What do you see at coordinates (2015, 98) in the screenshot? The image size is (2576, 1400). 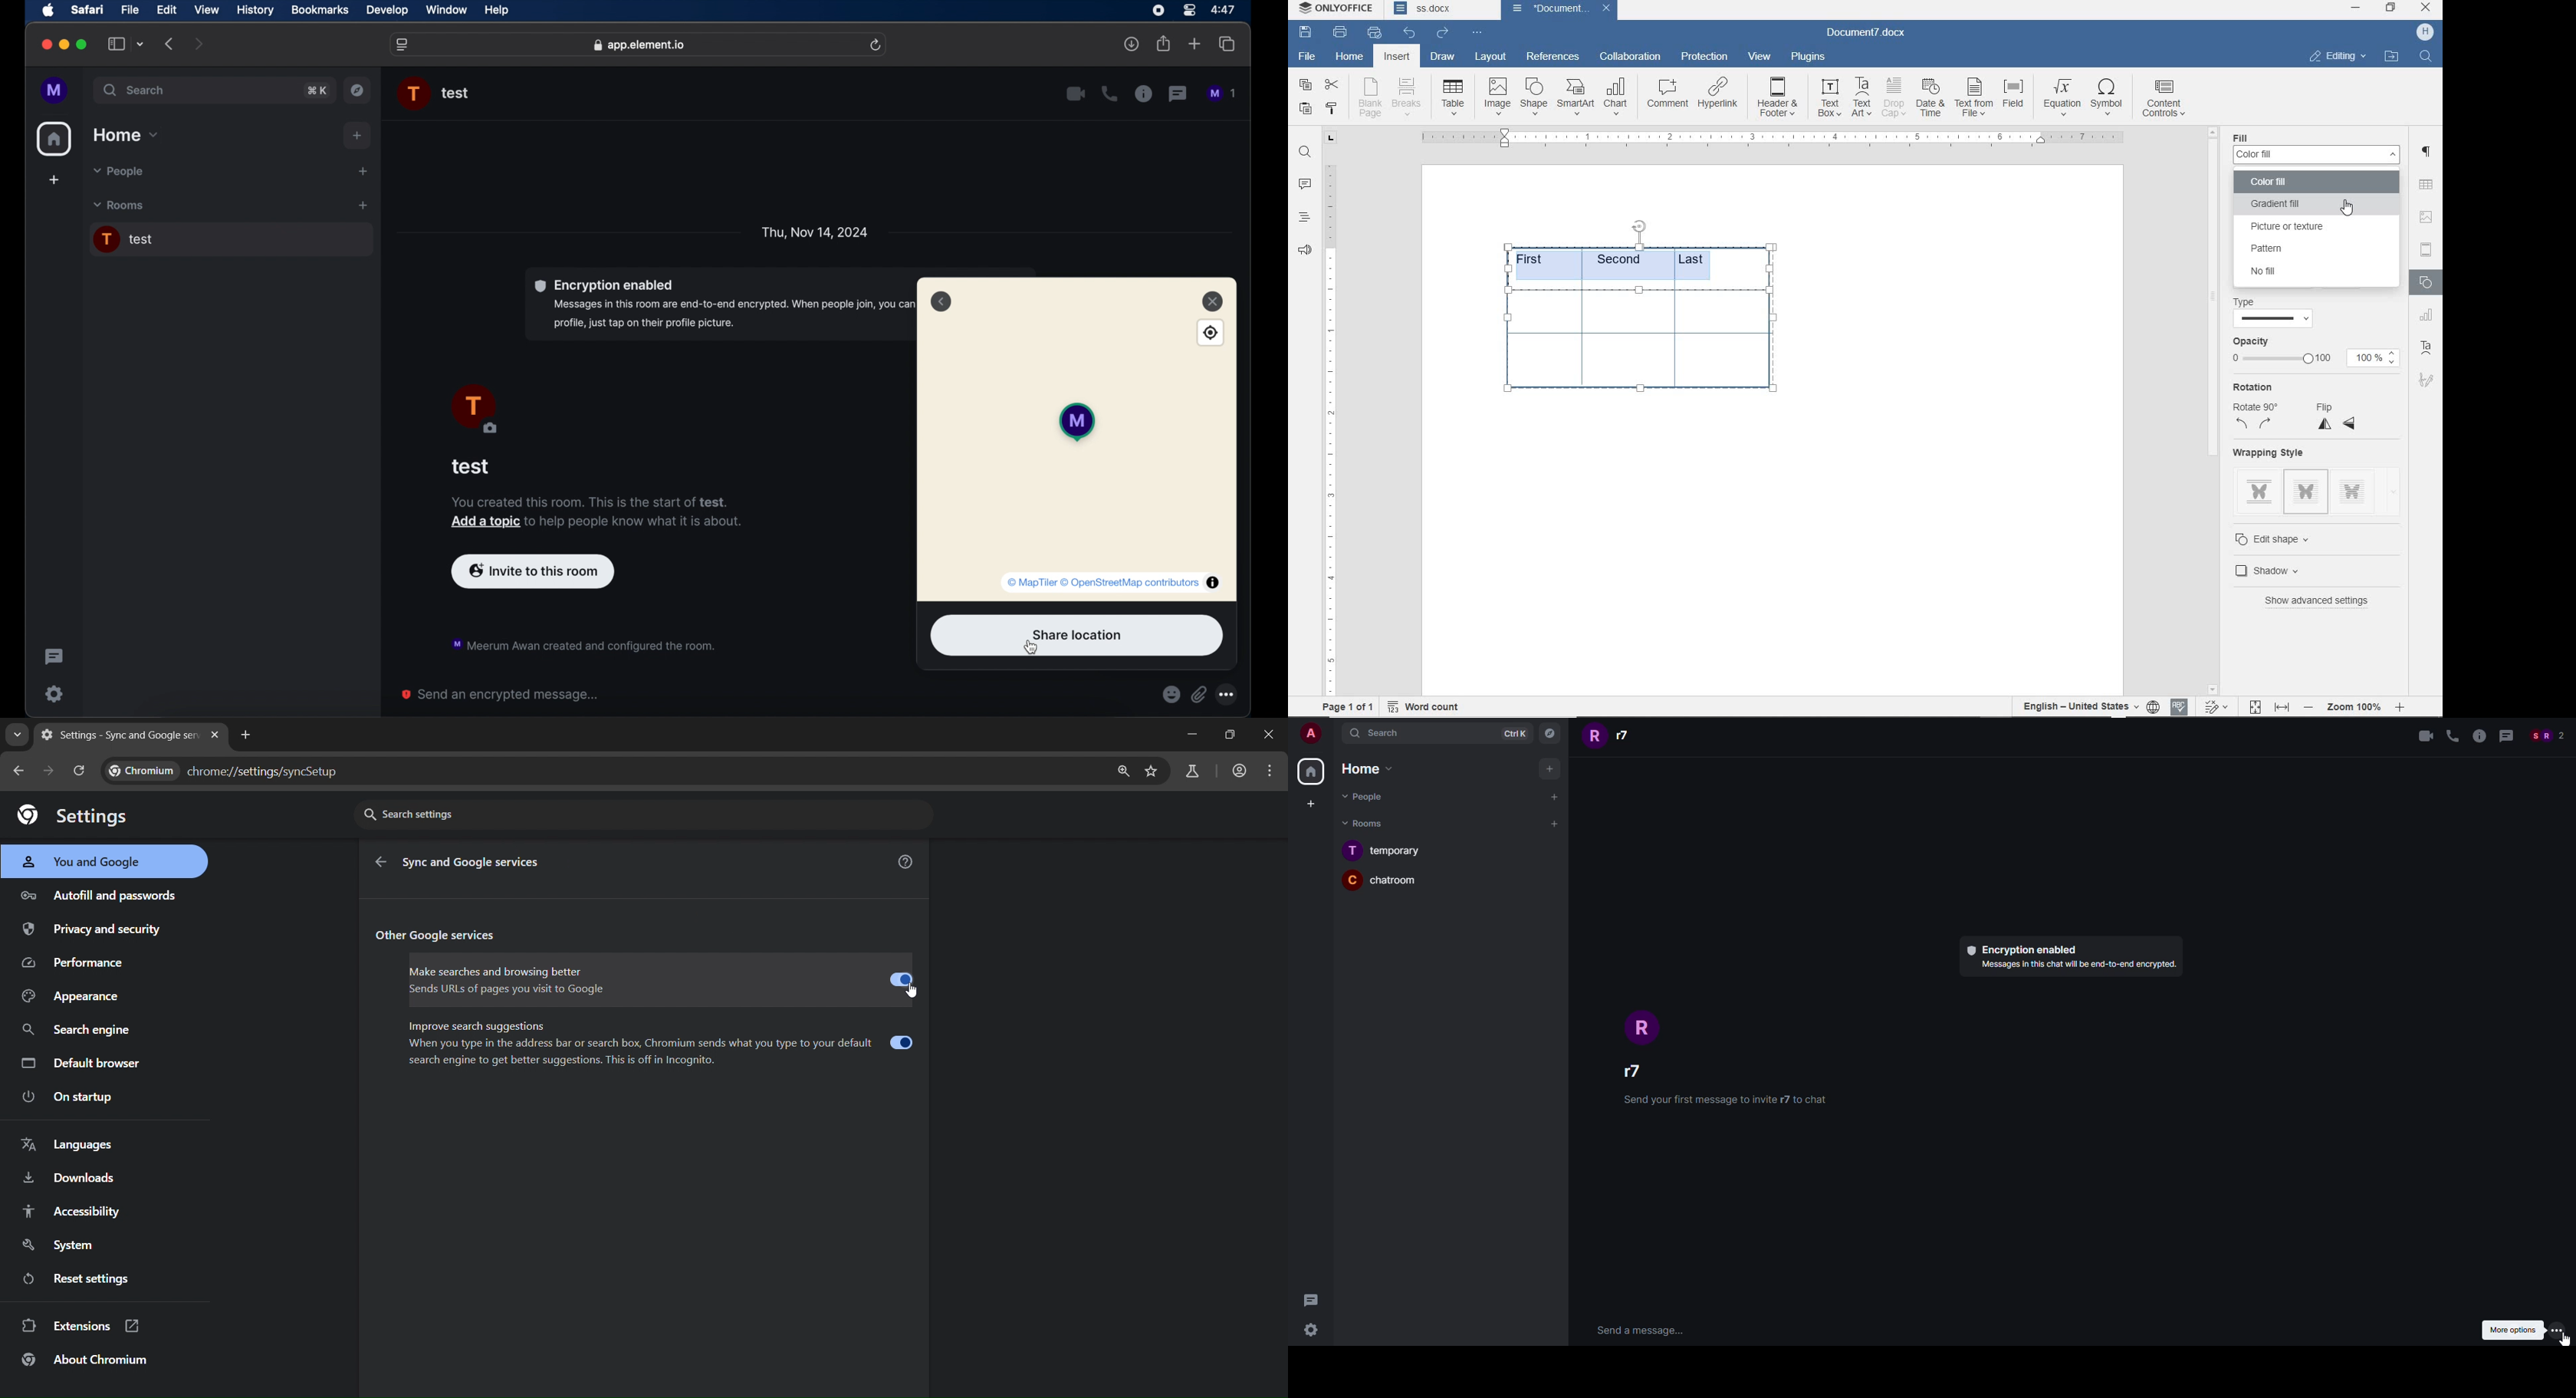 I see `field` at bounding box center [2015, 98].